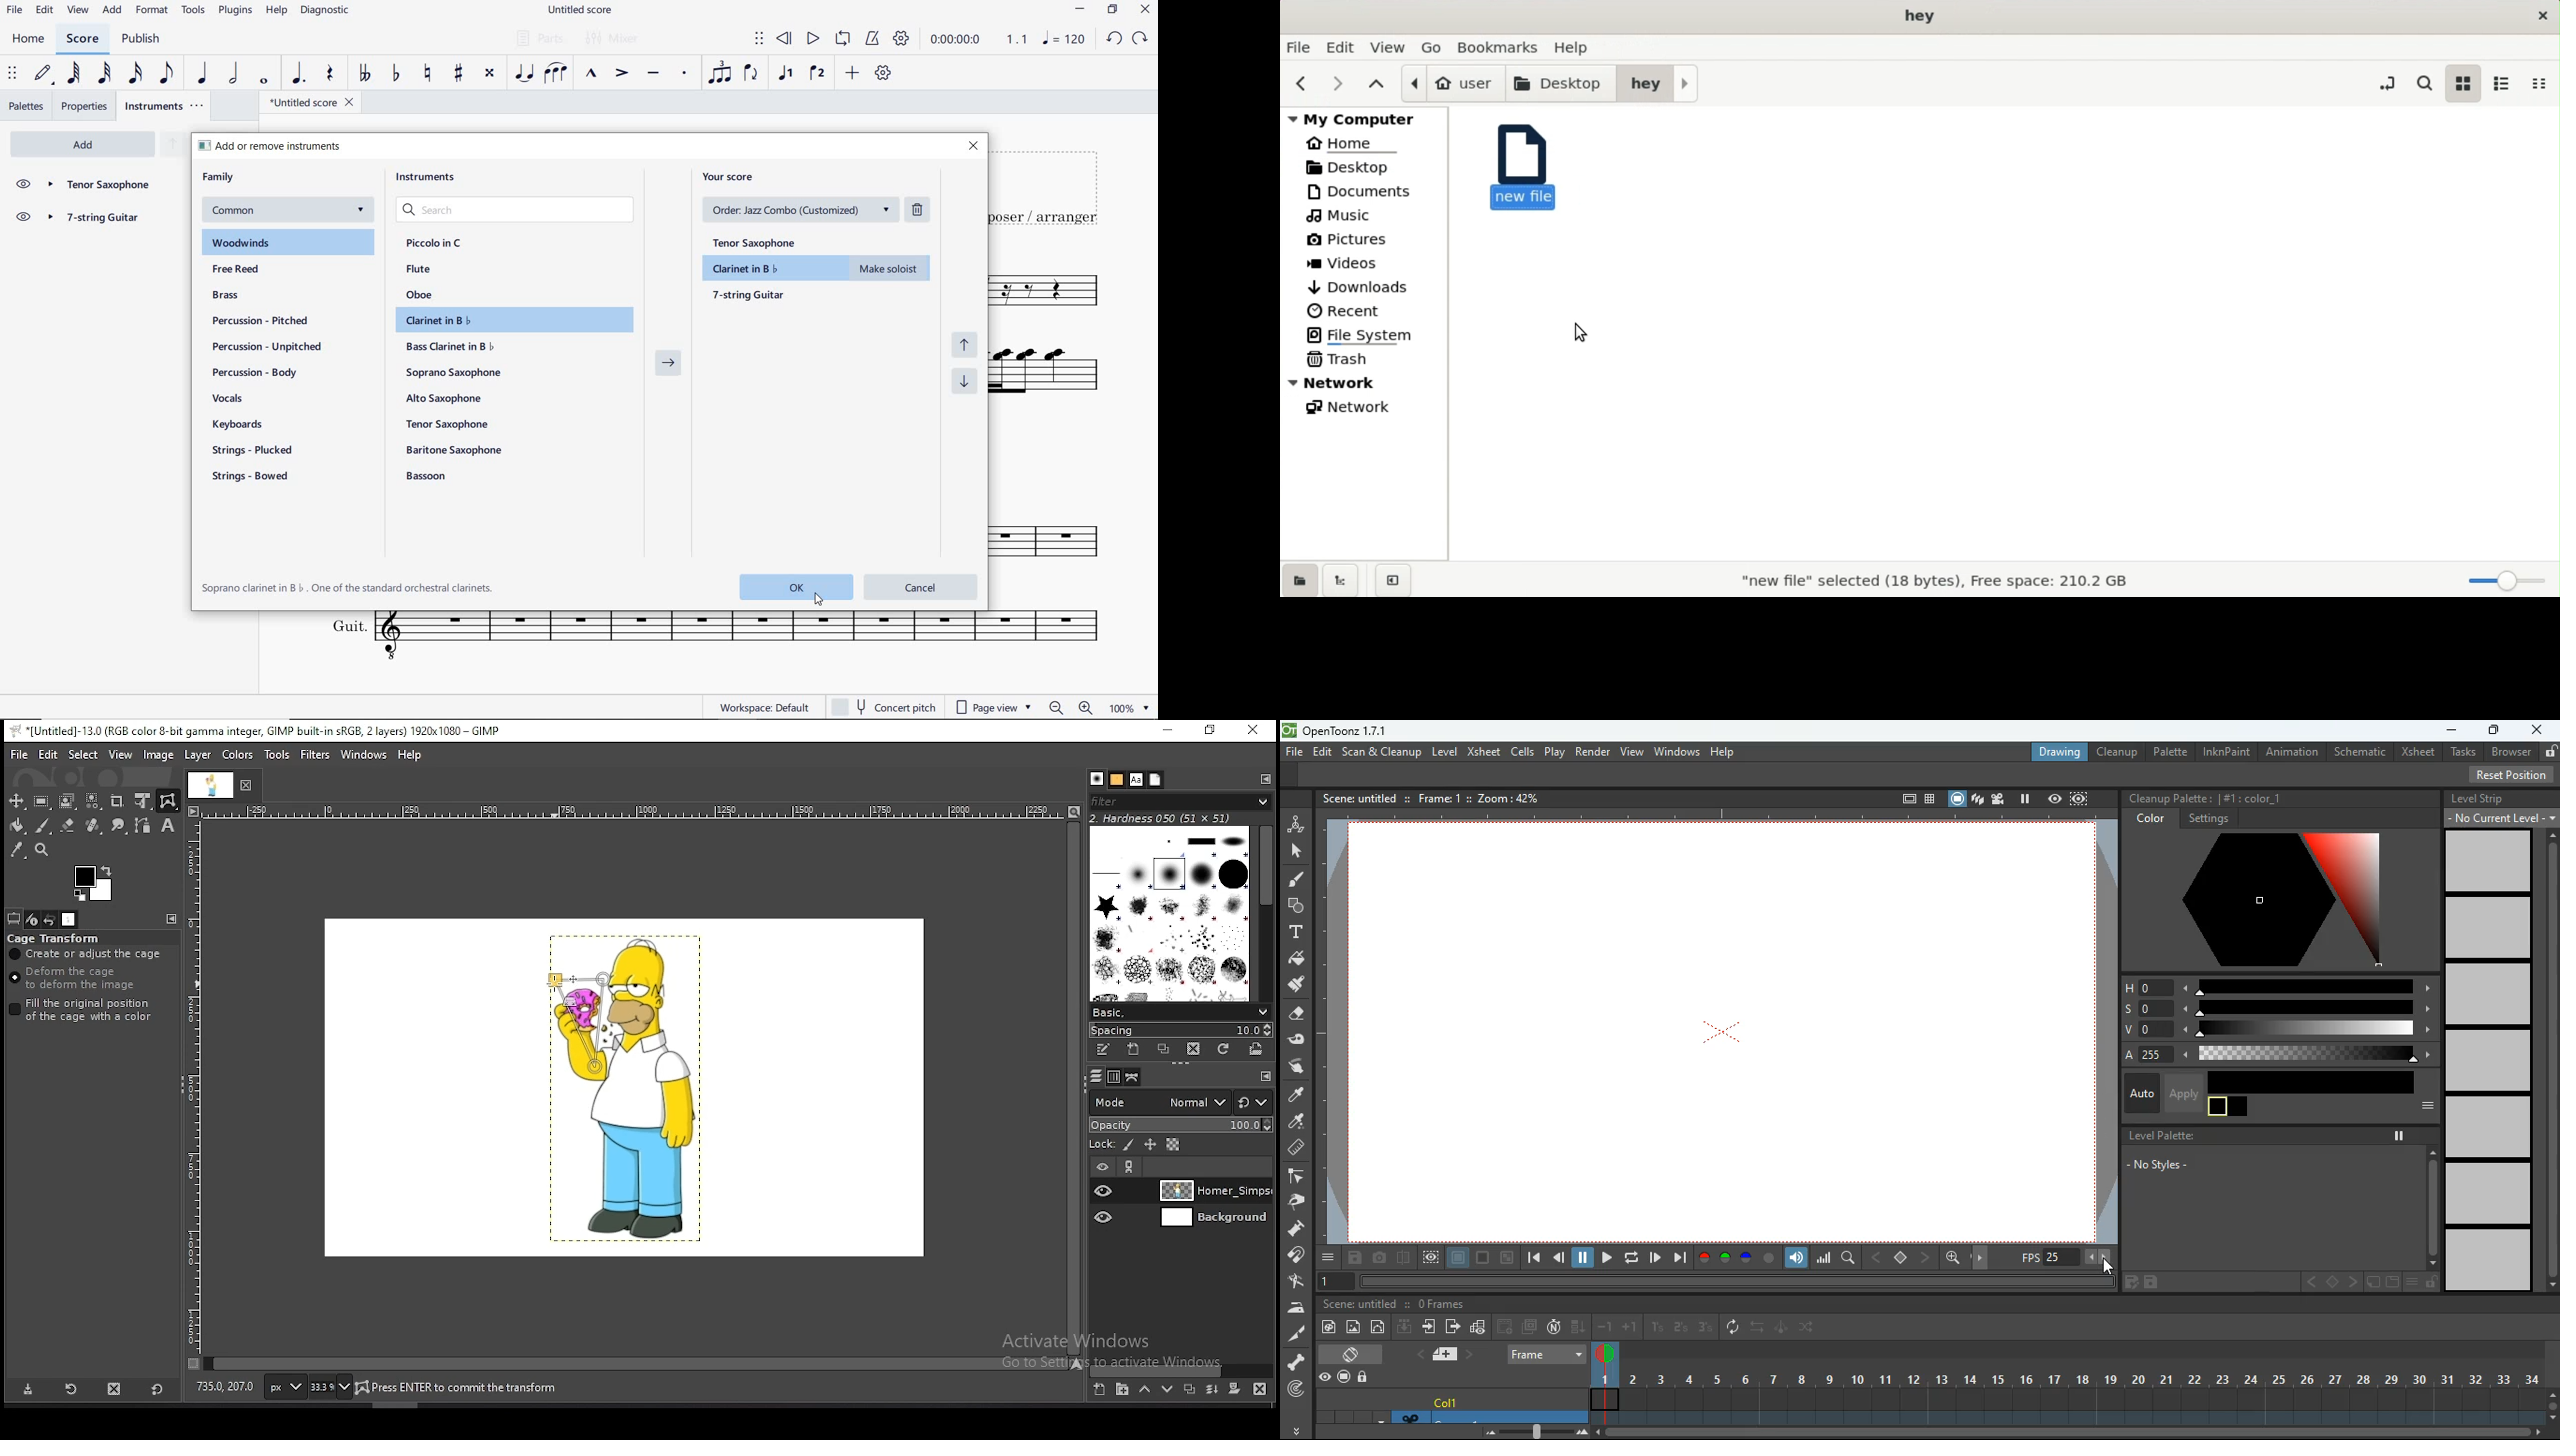  I want to click on duplicate layer, so click(1189, 1392).